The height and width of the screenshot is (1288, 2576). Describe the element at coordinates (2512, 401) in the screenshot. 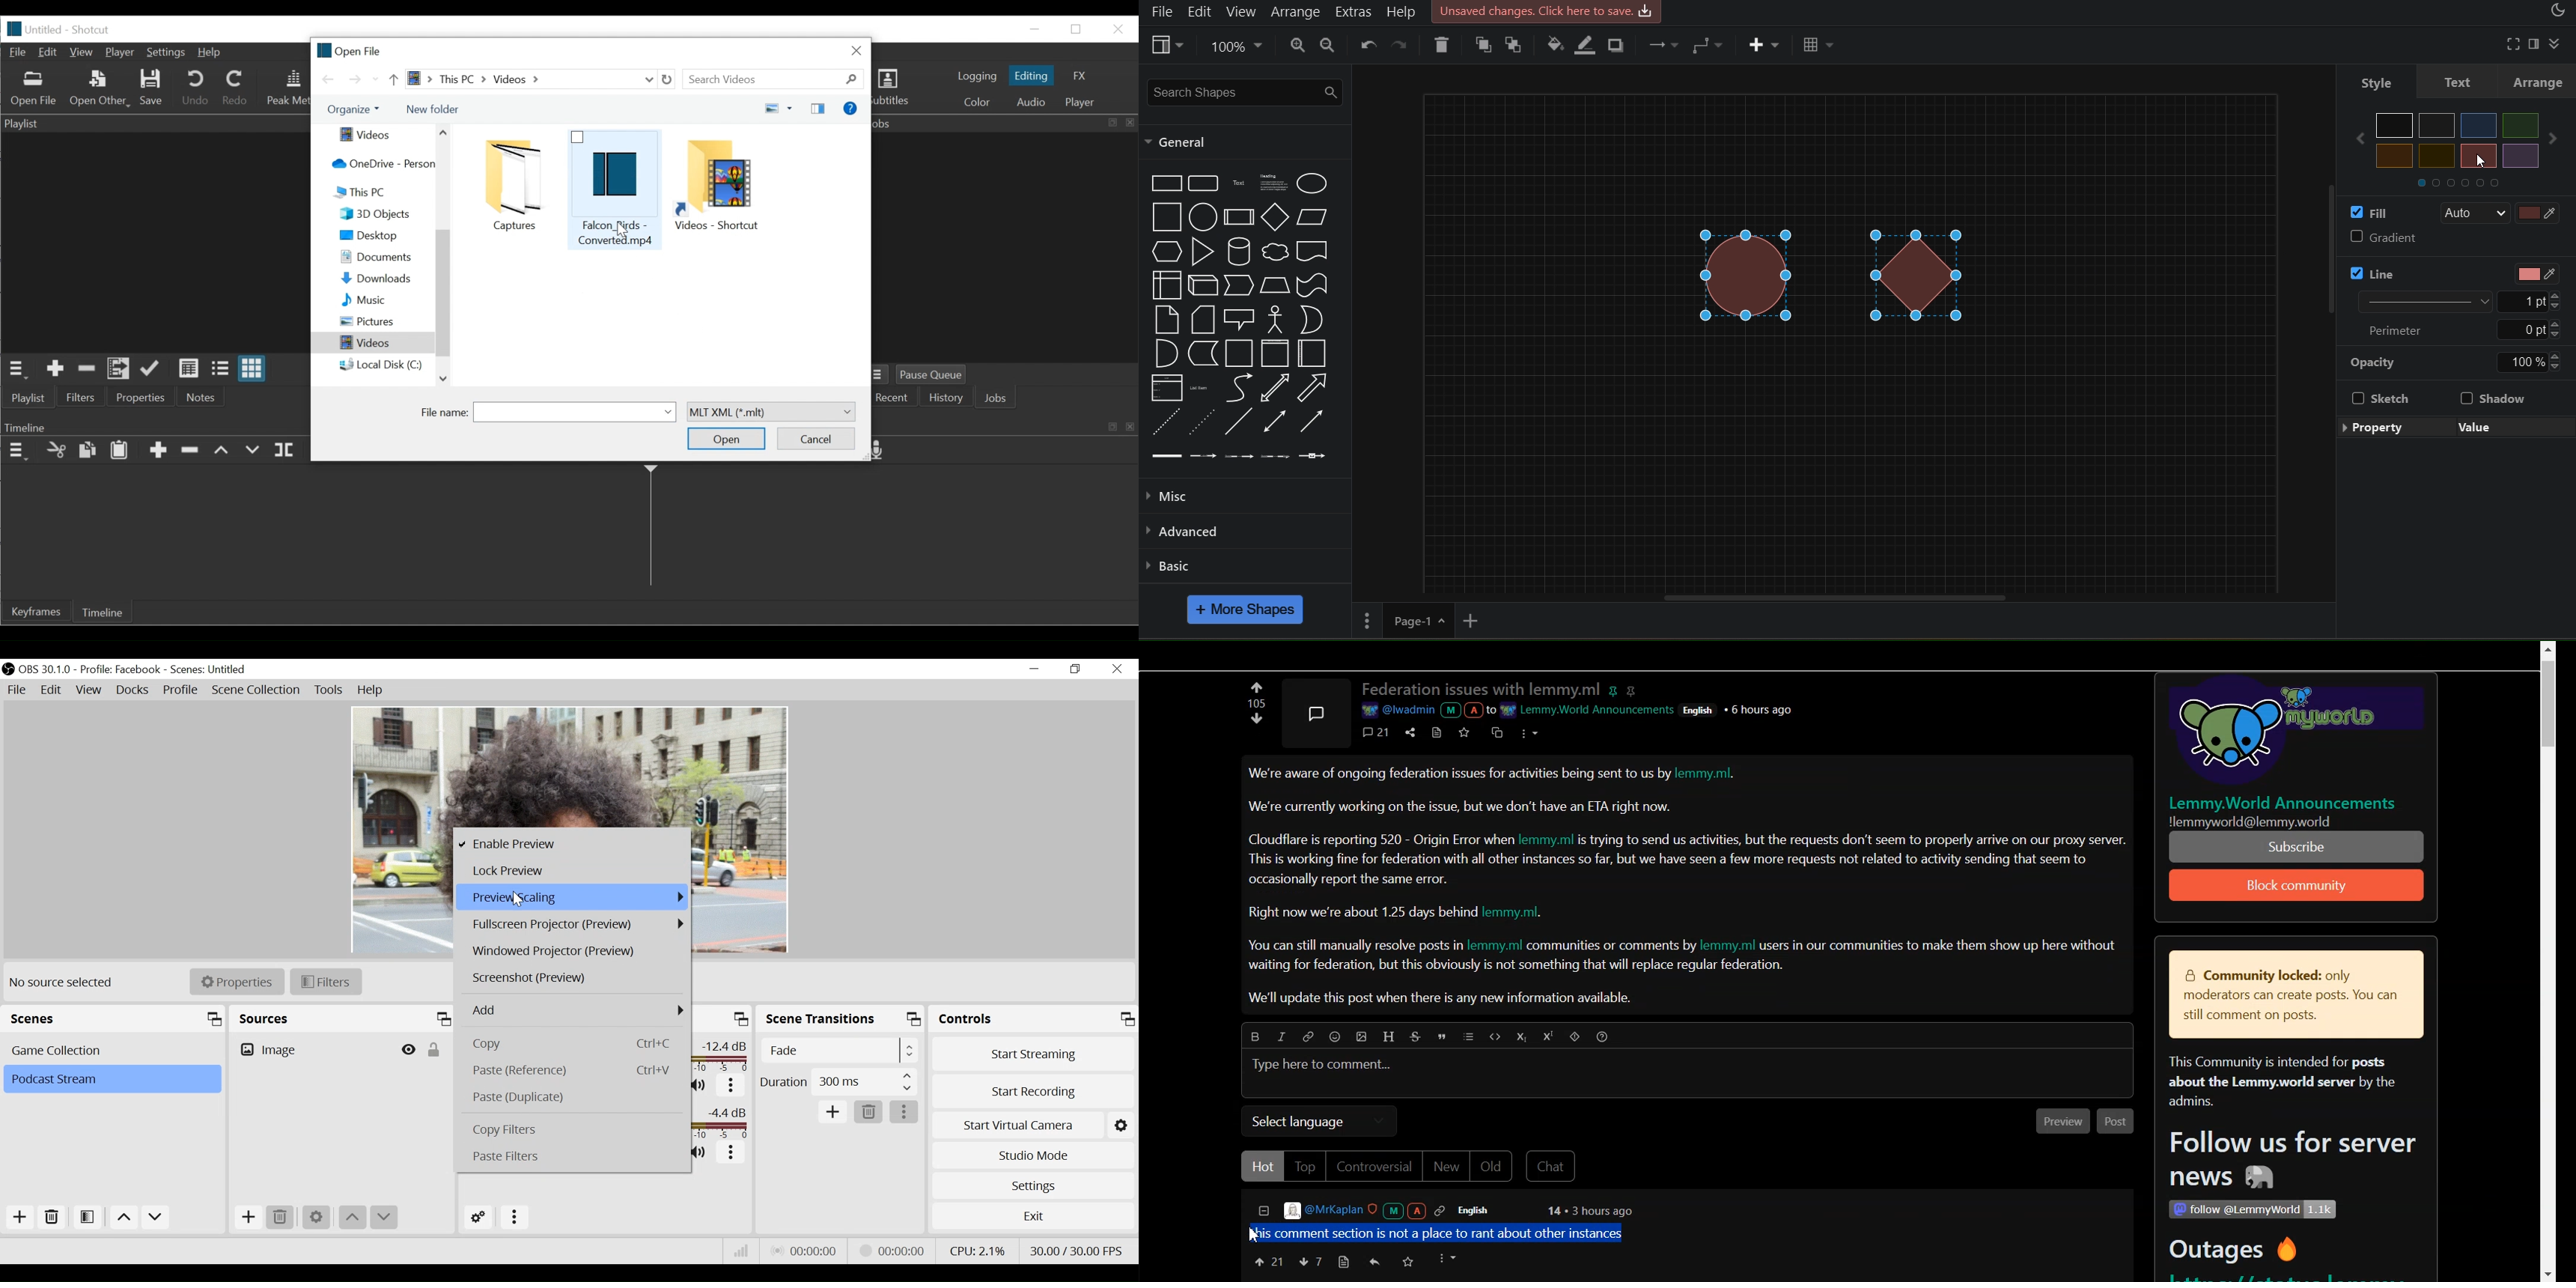

I see `shadow` at that location.